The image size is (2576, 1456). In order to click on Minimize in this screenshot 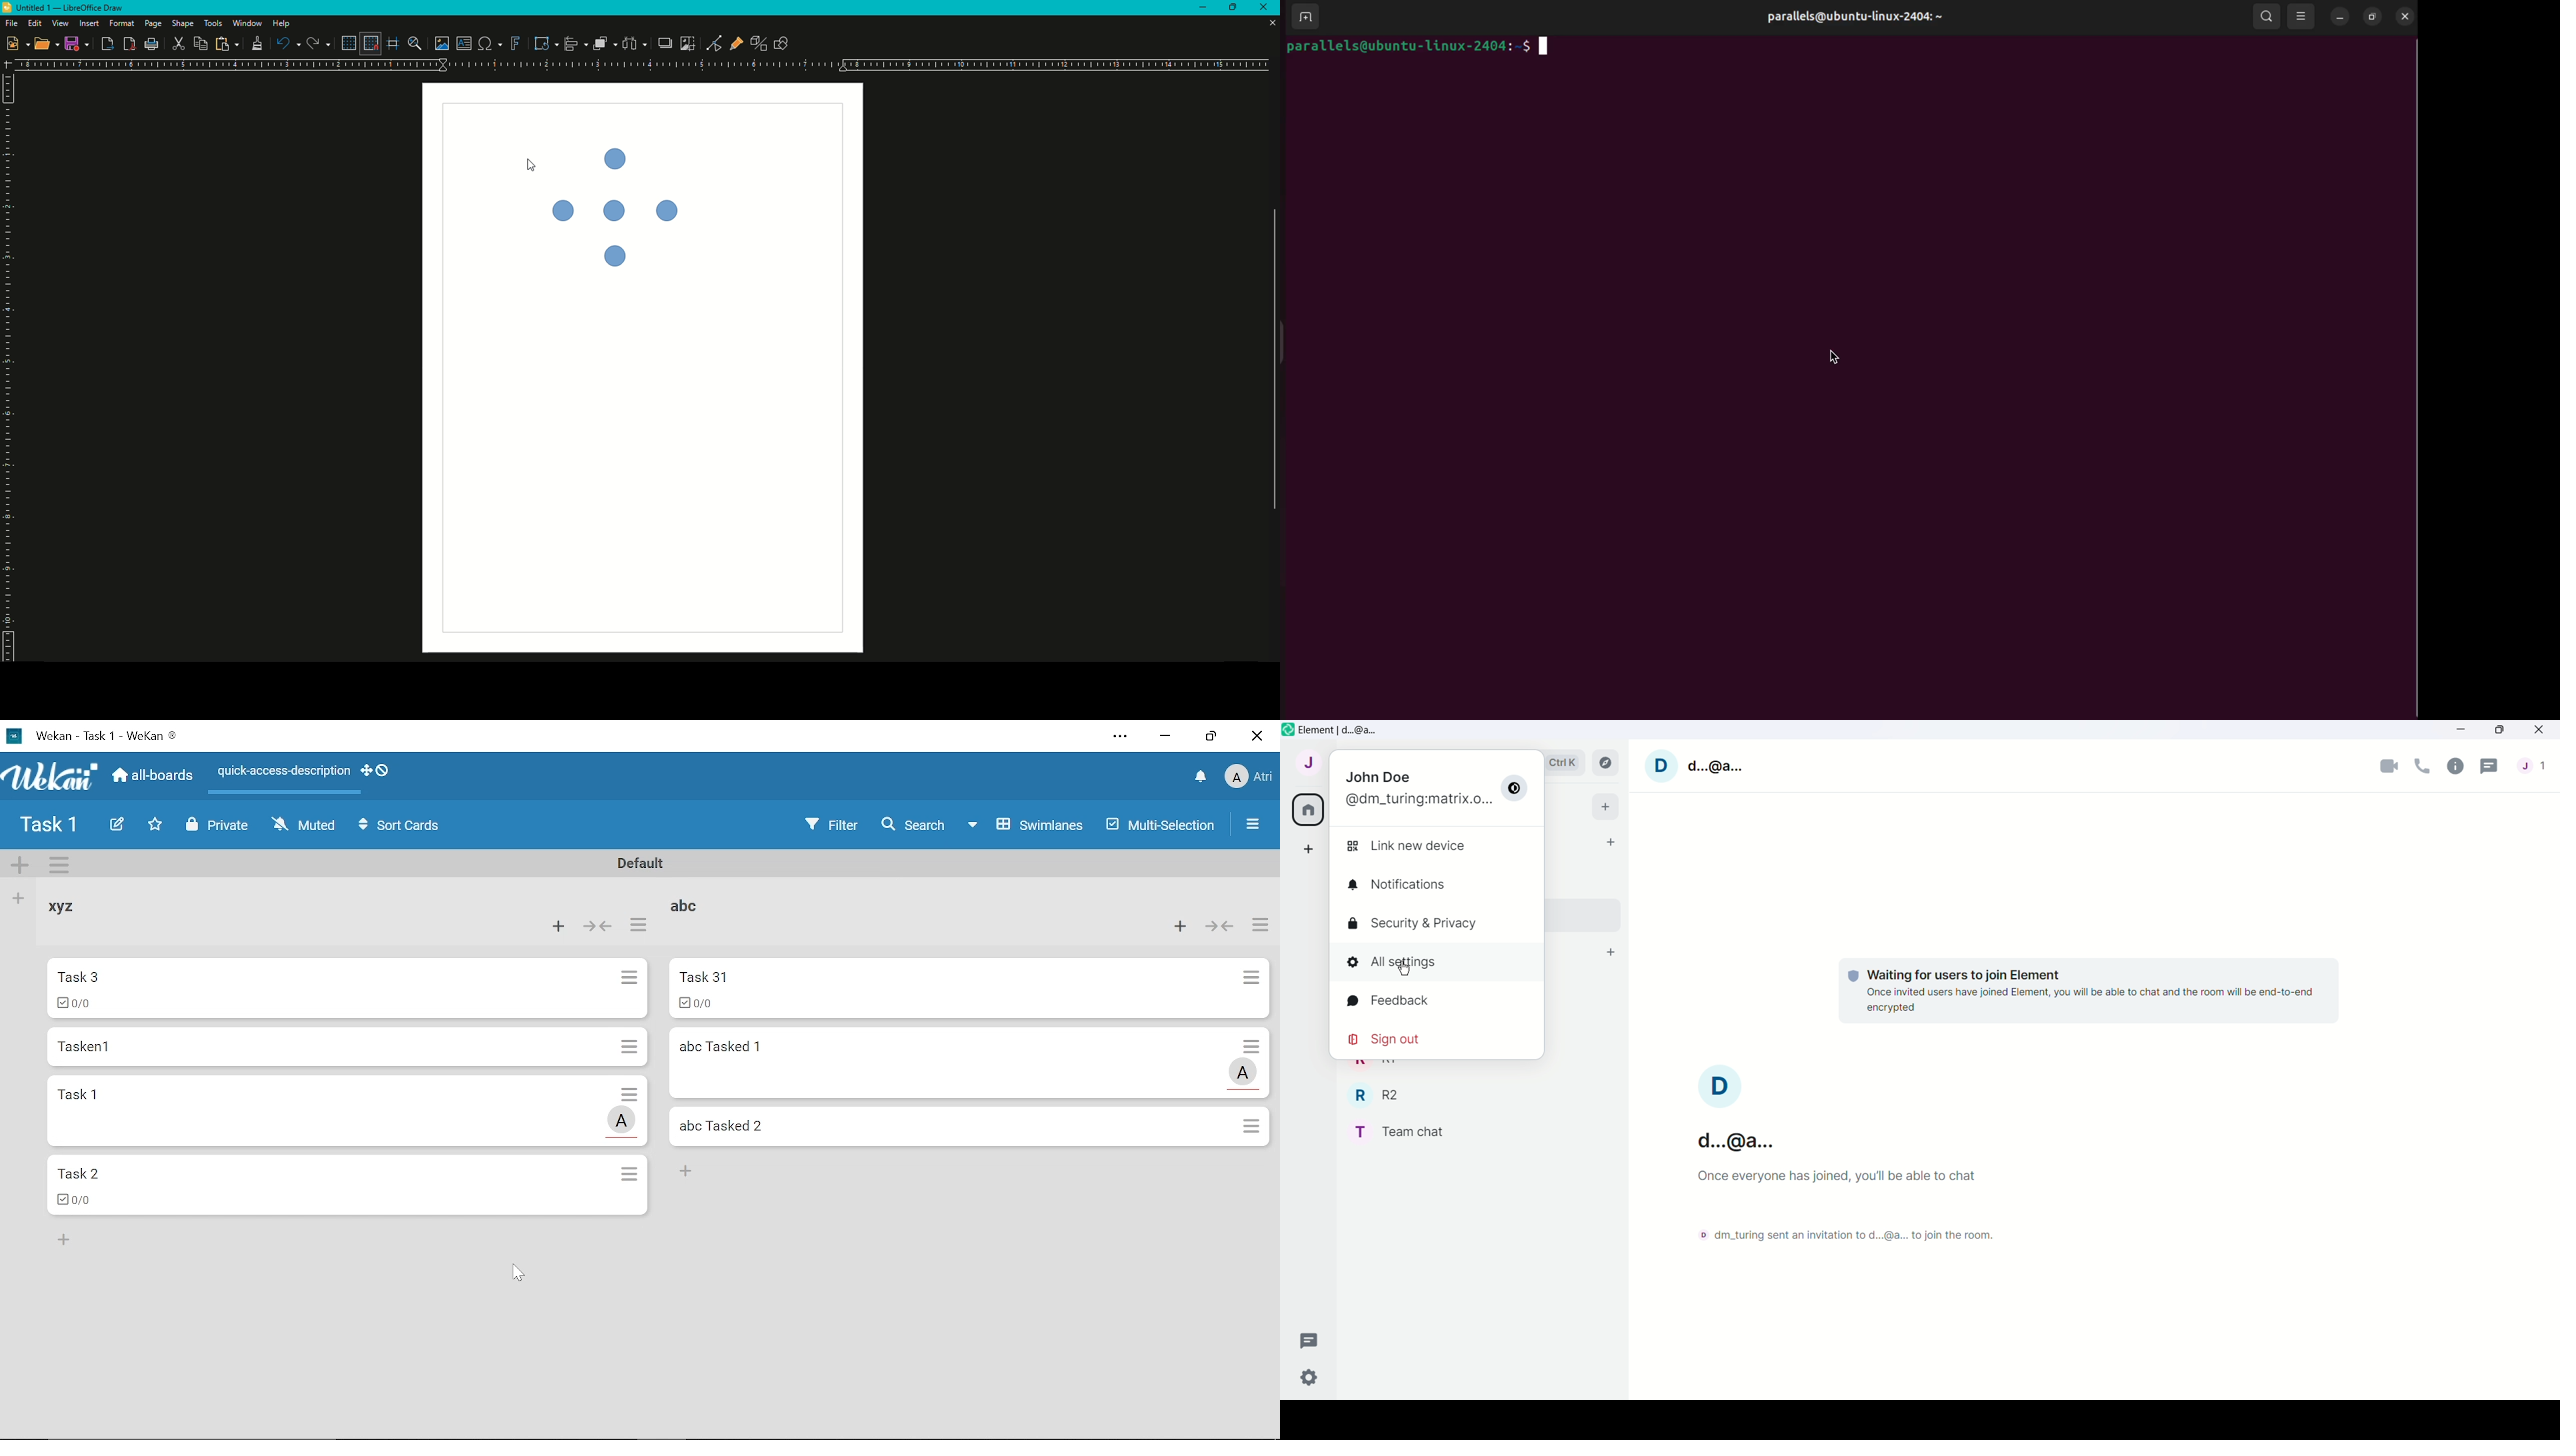, I will do `click(1166, 739)`.